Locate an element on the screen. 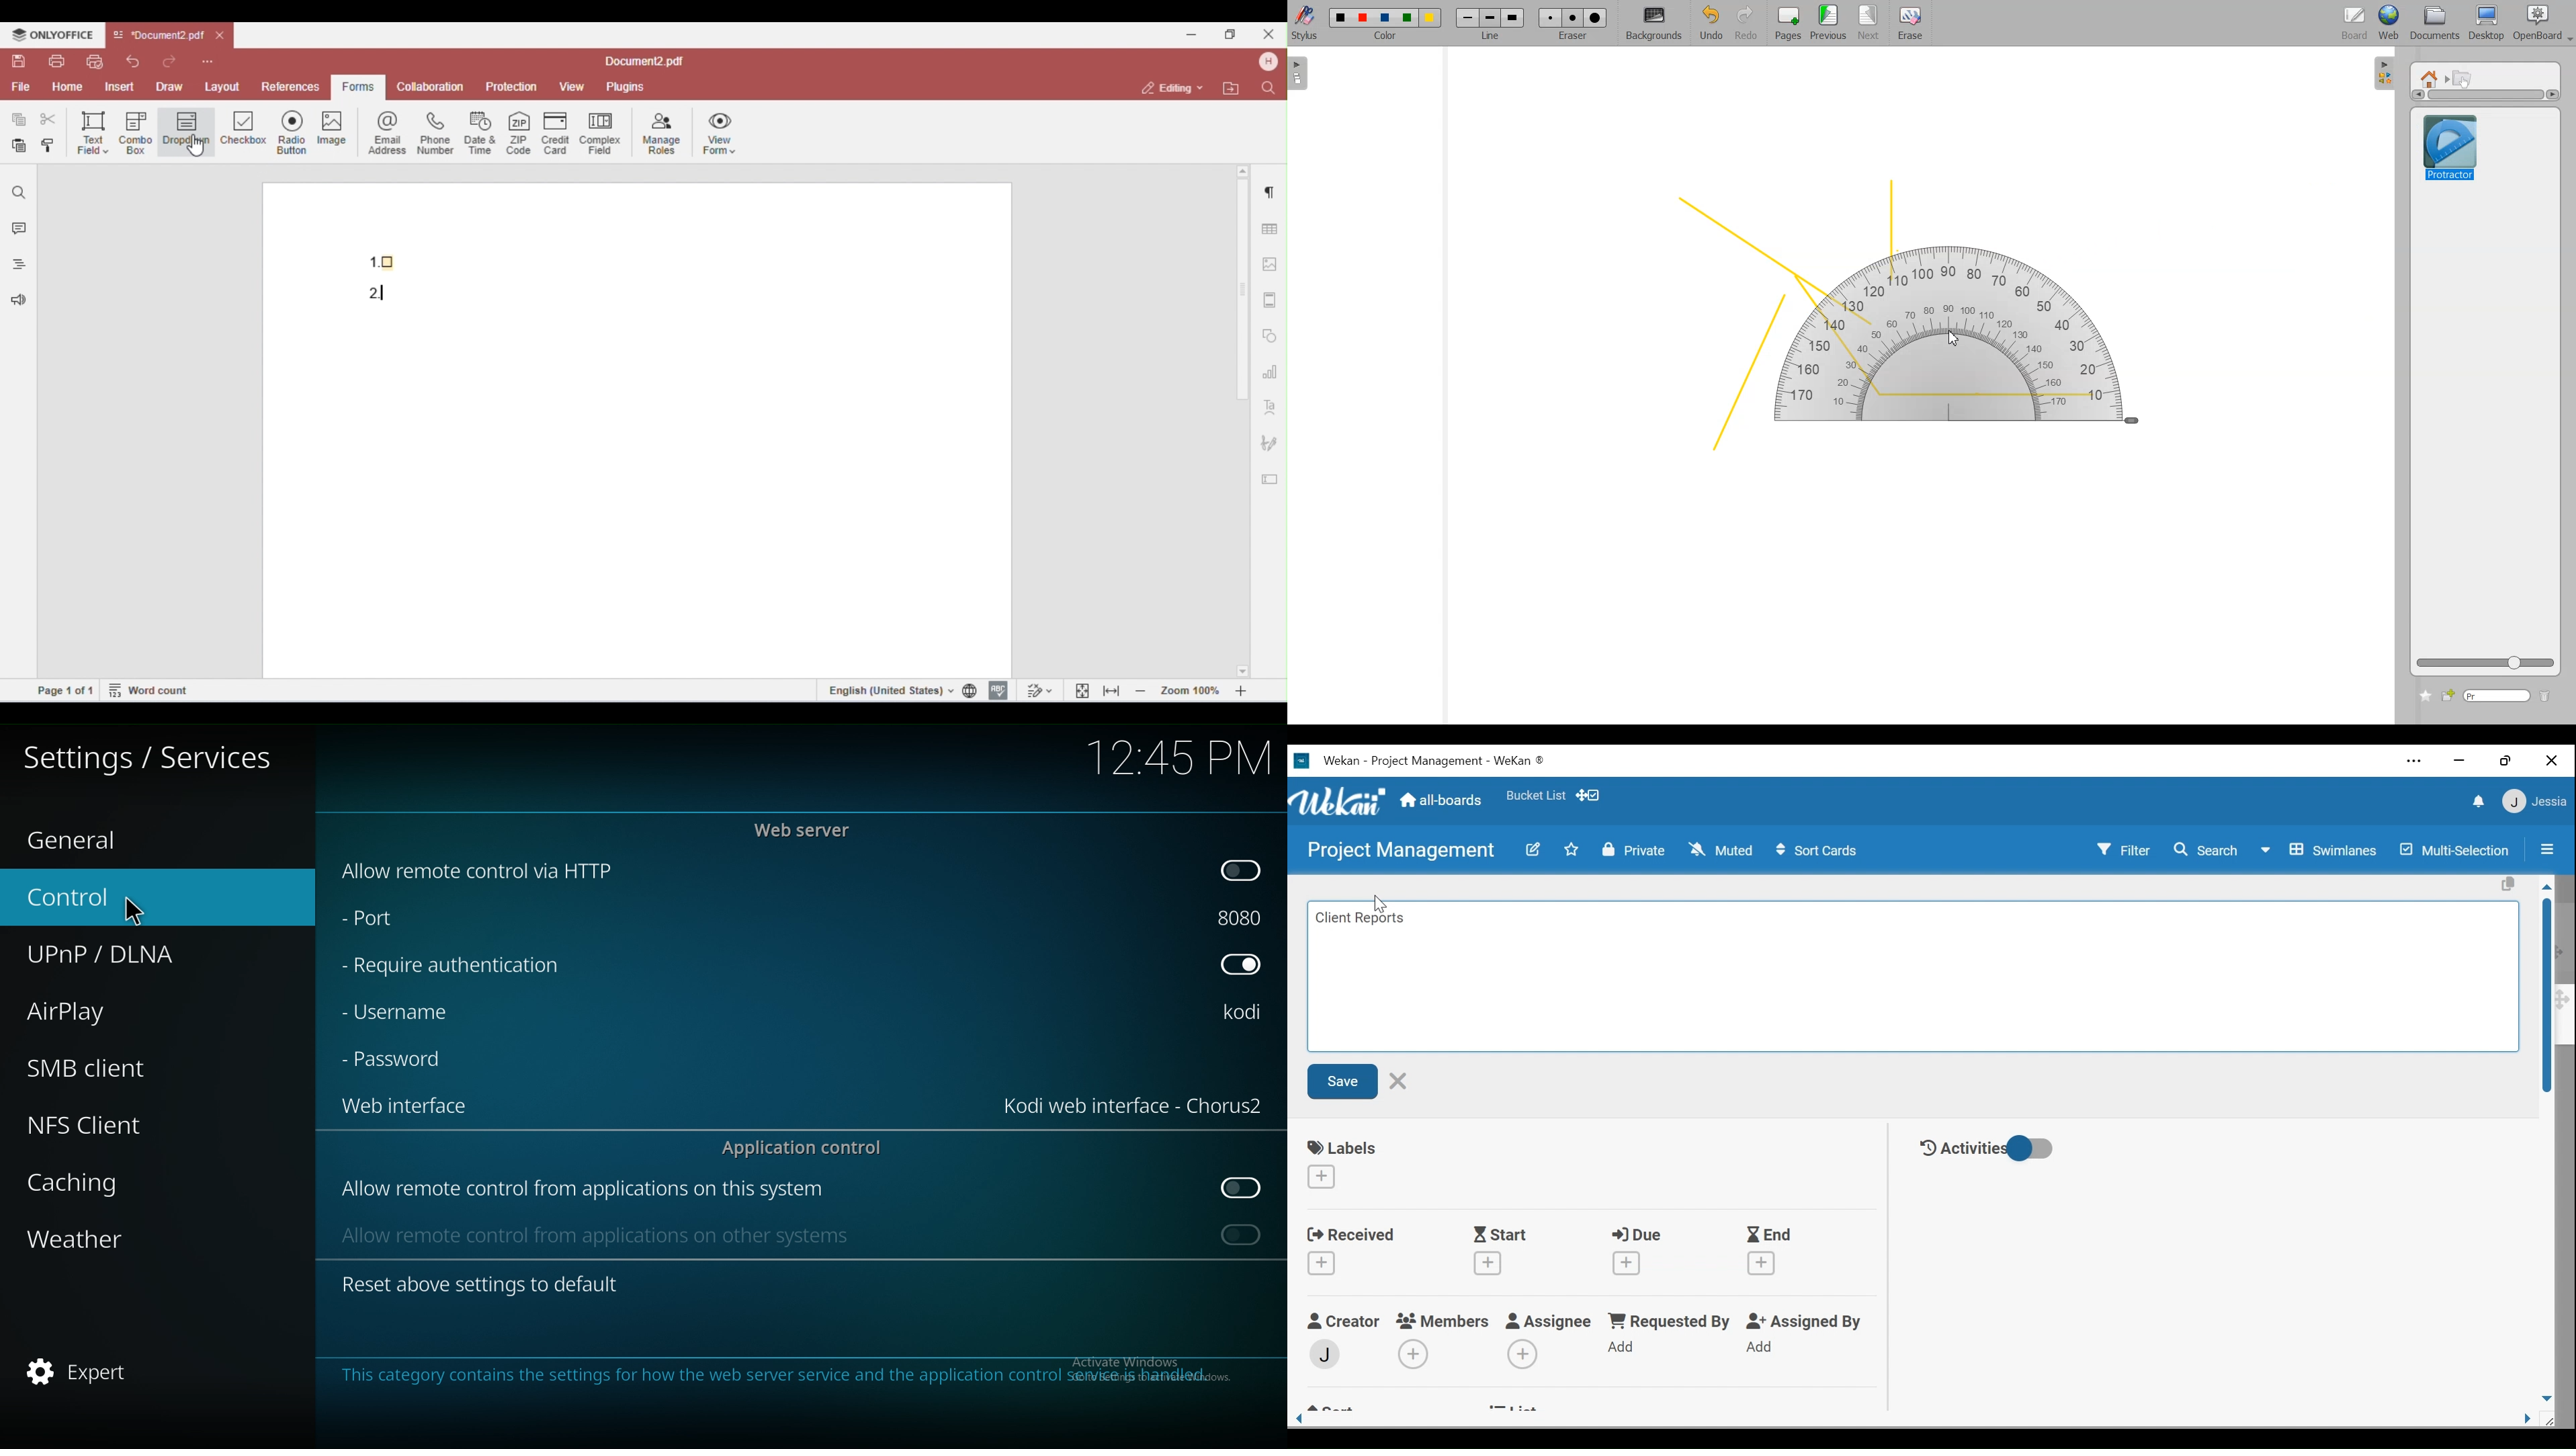 This screenshot has width=2576, height=1456. Received Date is located at coordinates (1353, 1234).